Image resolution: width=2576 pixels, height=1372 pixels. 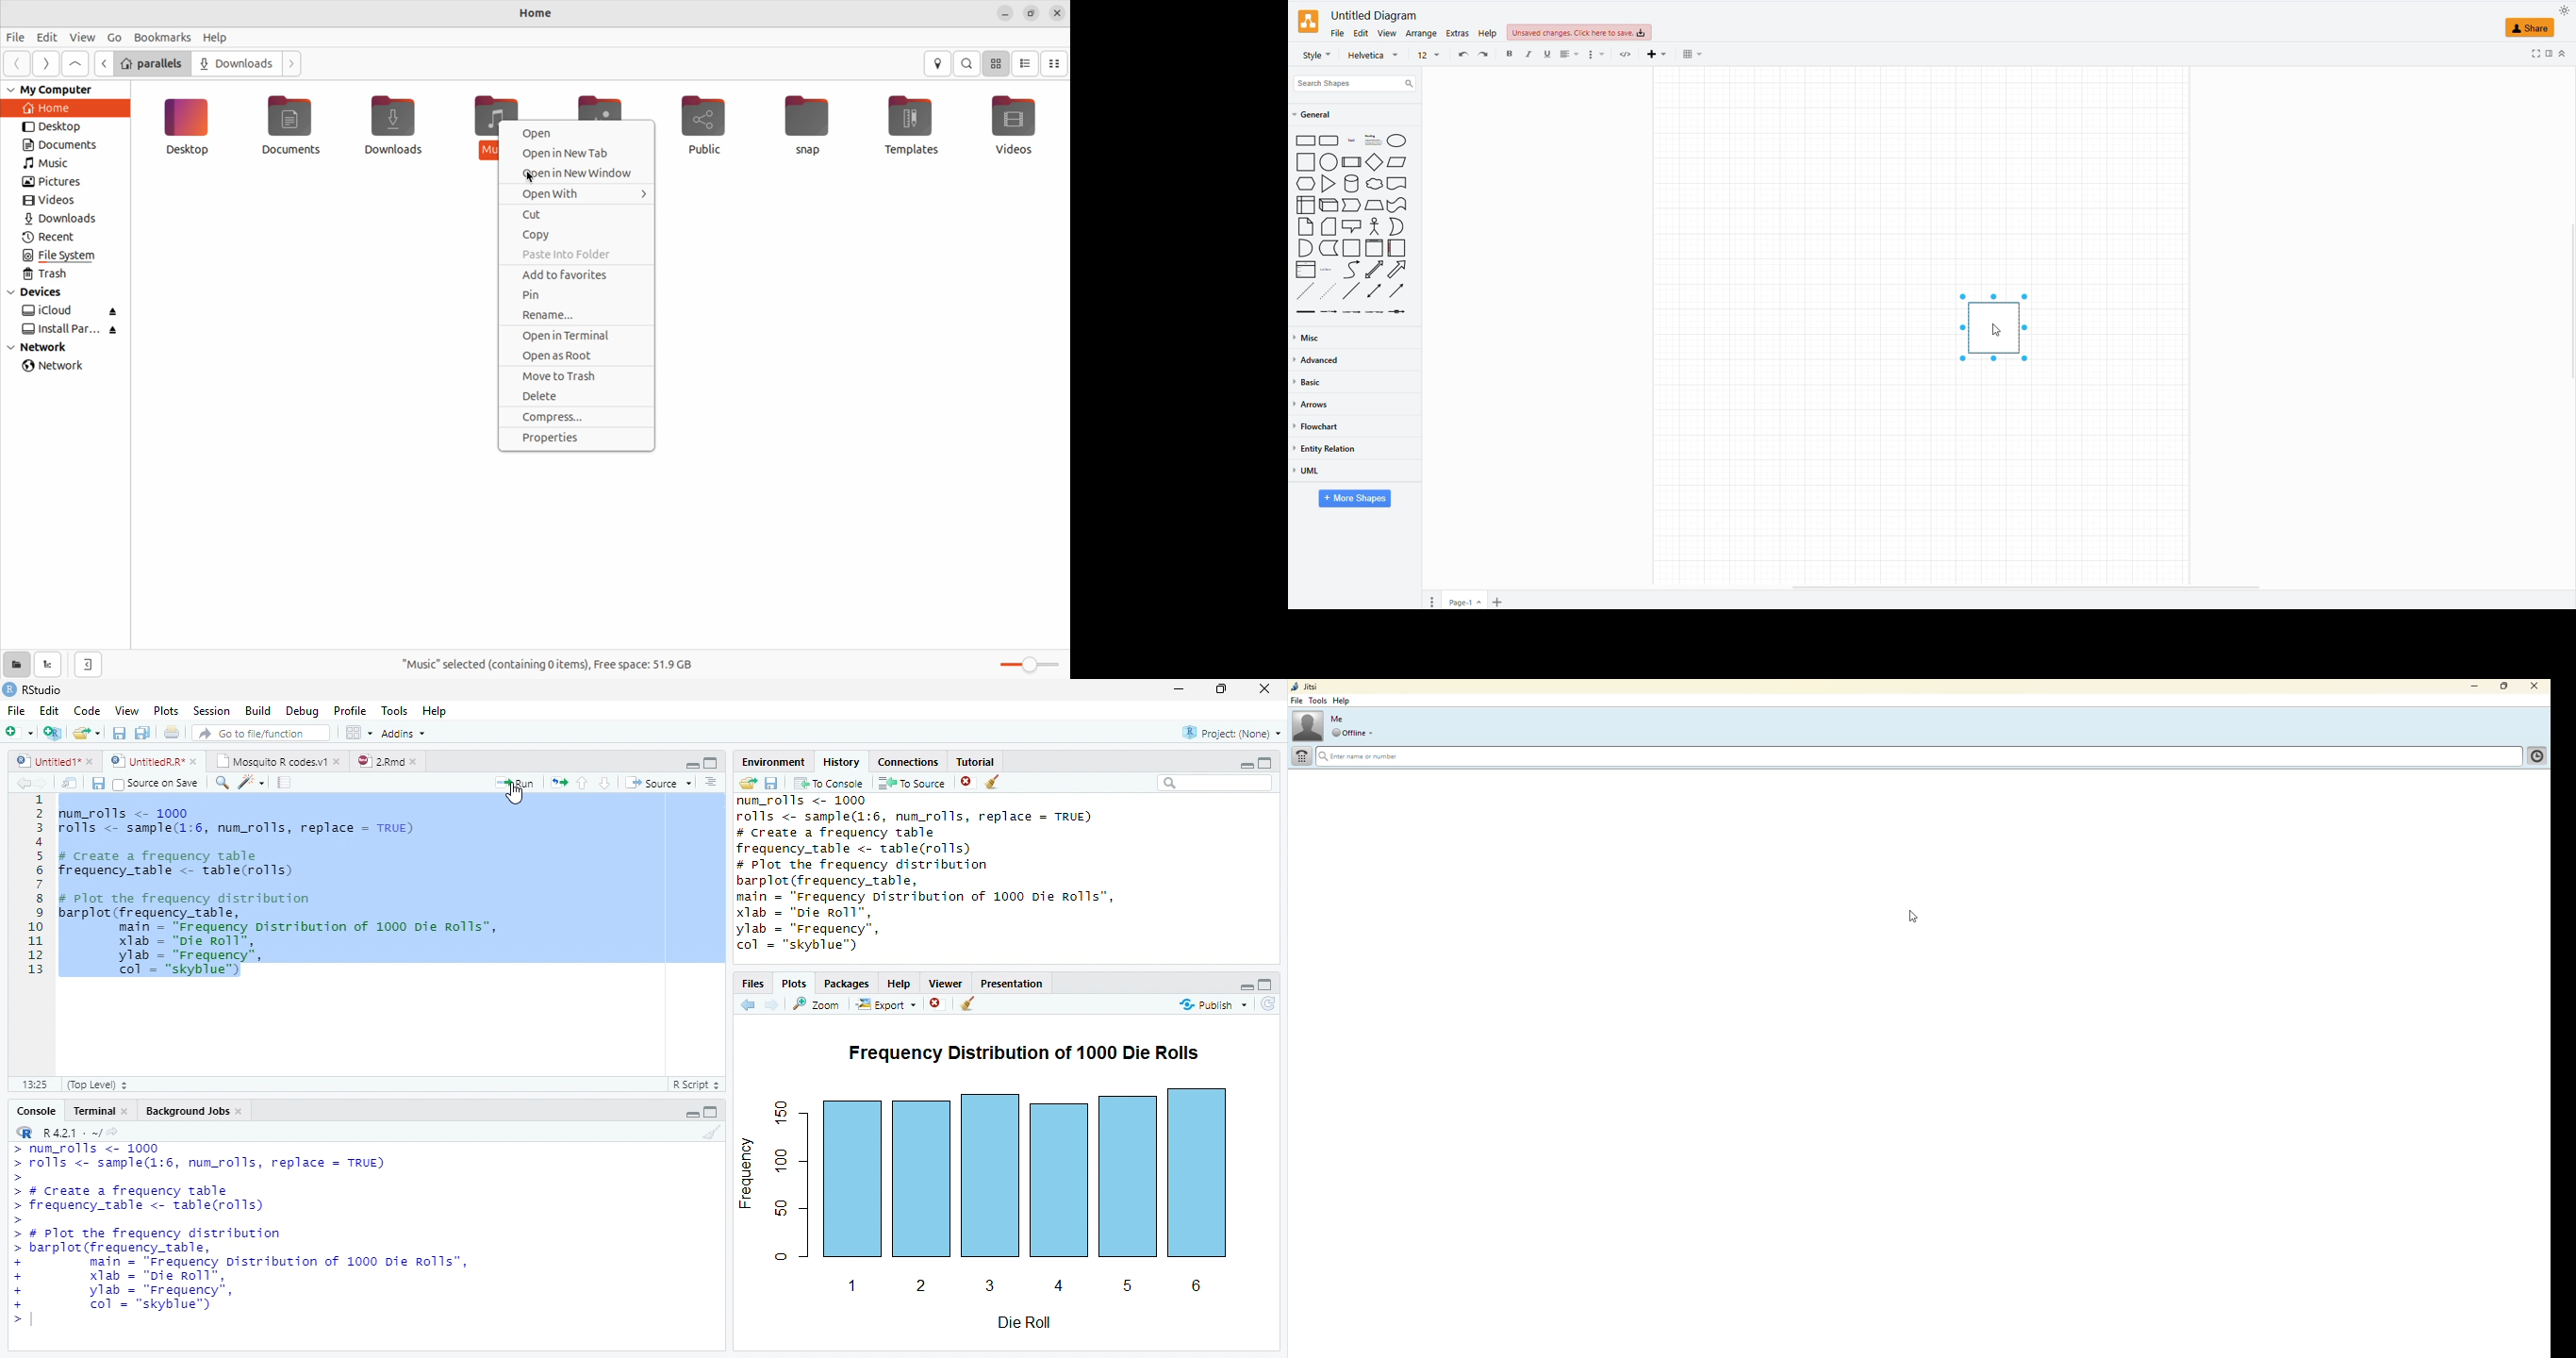 What do you see at coordinates (774, 761) in the screenshot?
I see `Environment` at bounding box center [774, 761].